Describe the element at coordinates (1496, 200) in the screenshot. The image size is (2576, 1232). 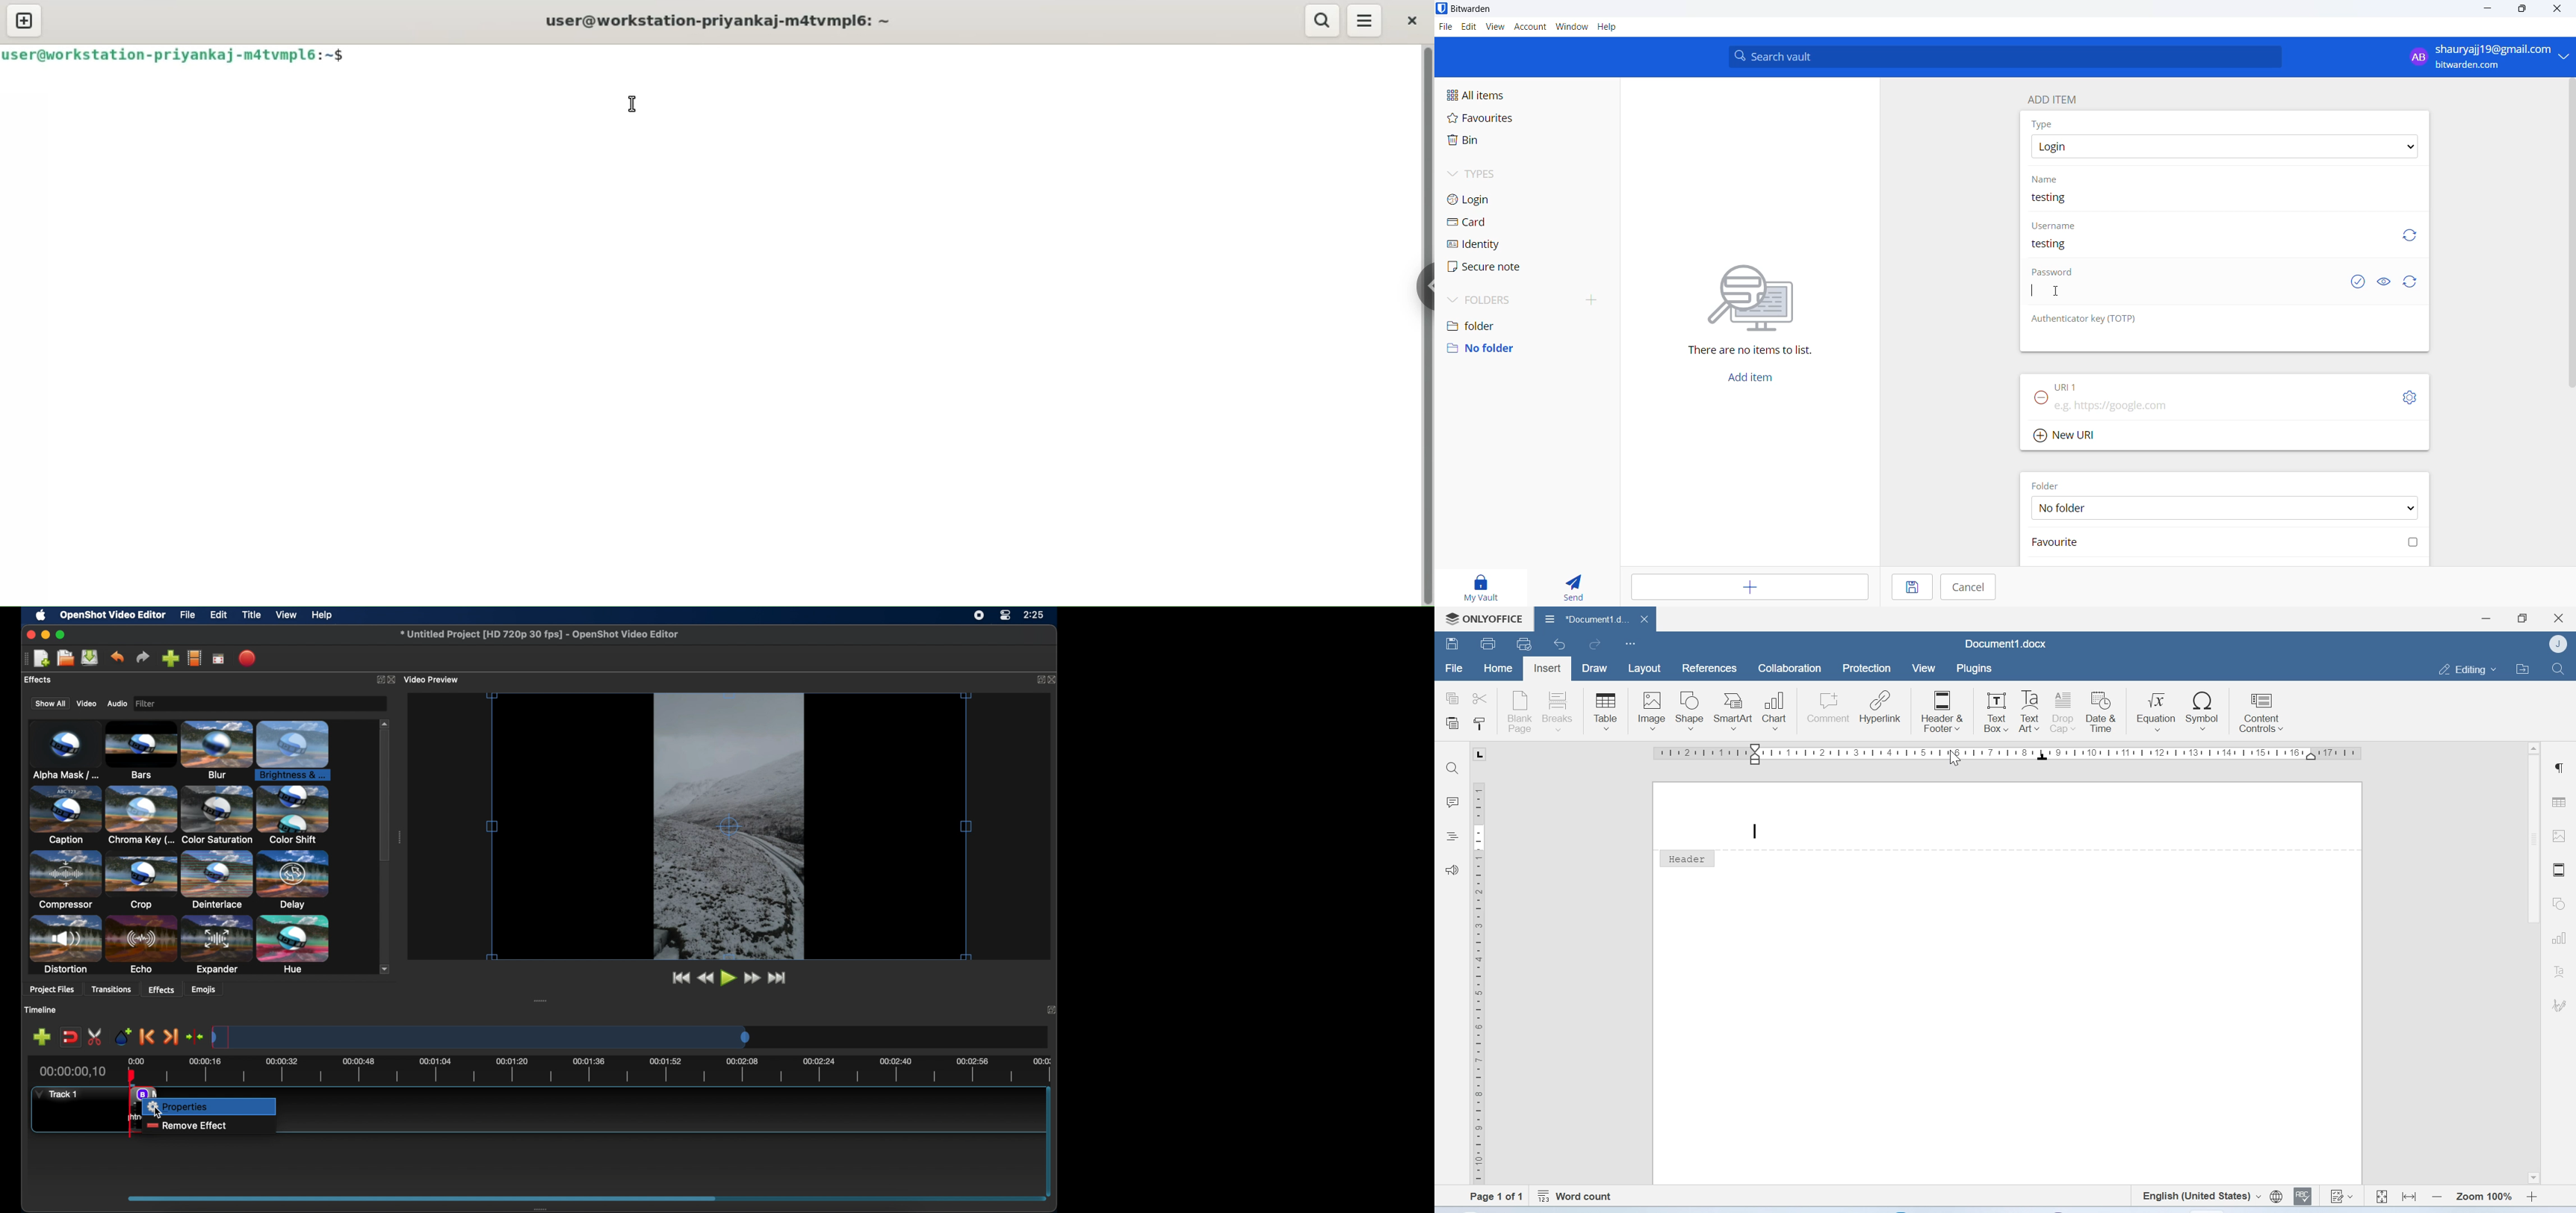
I see `login` at that location.